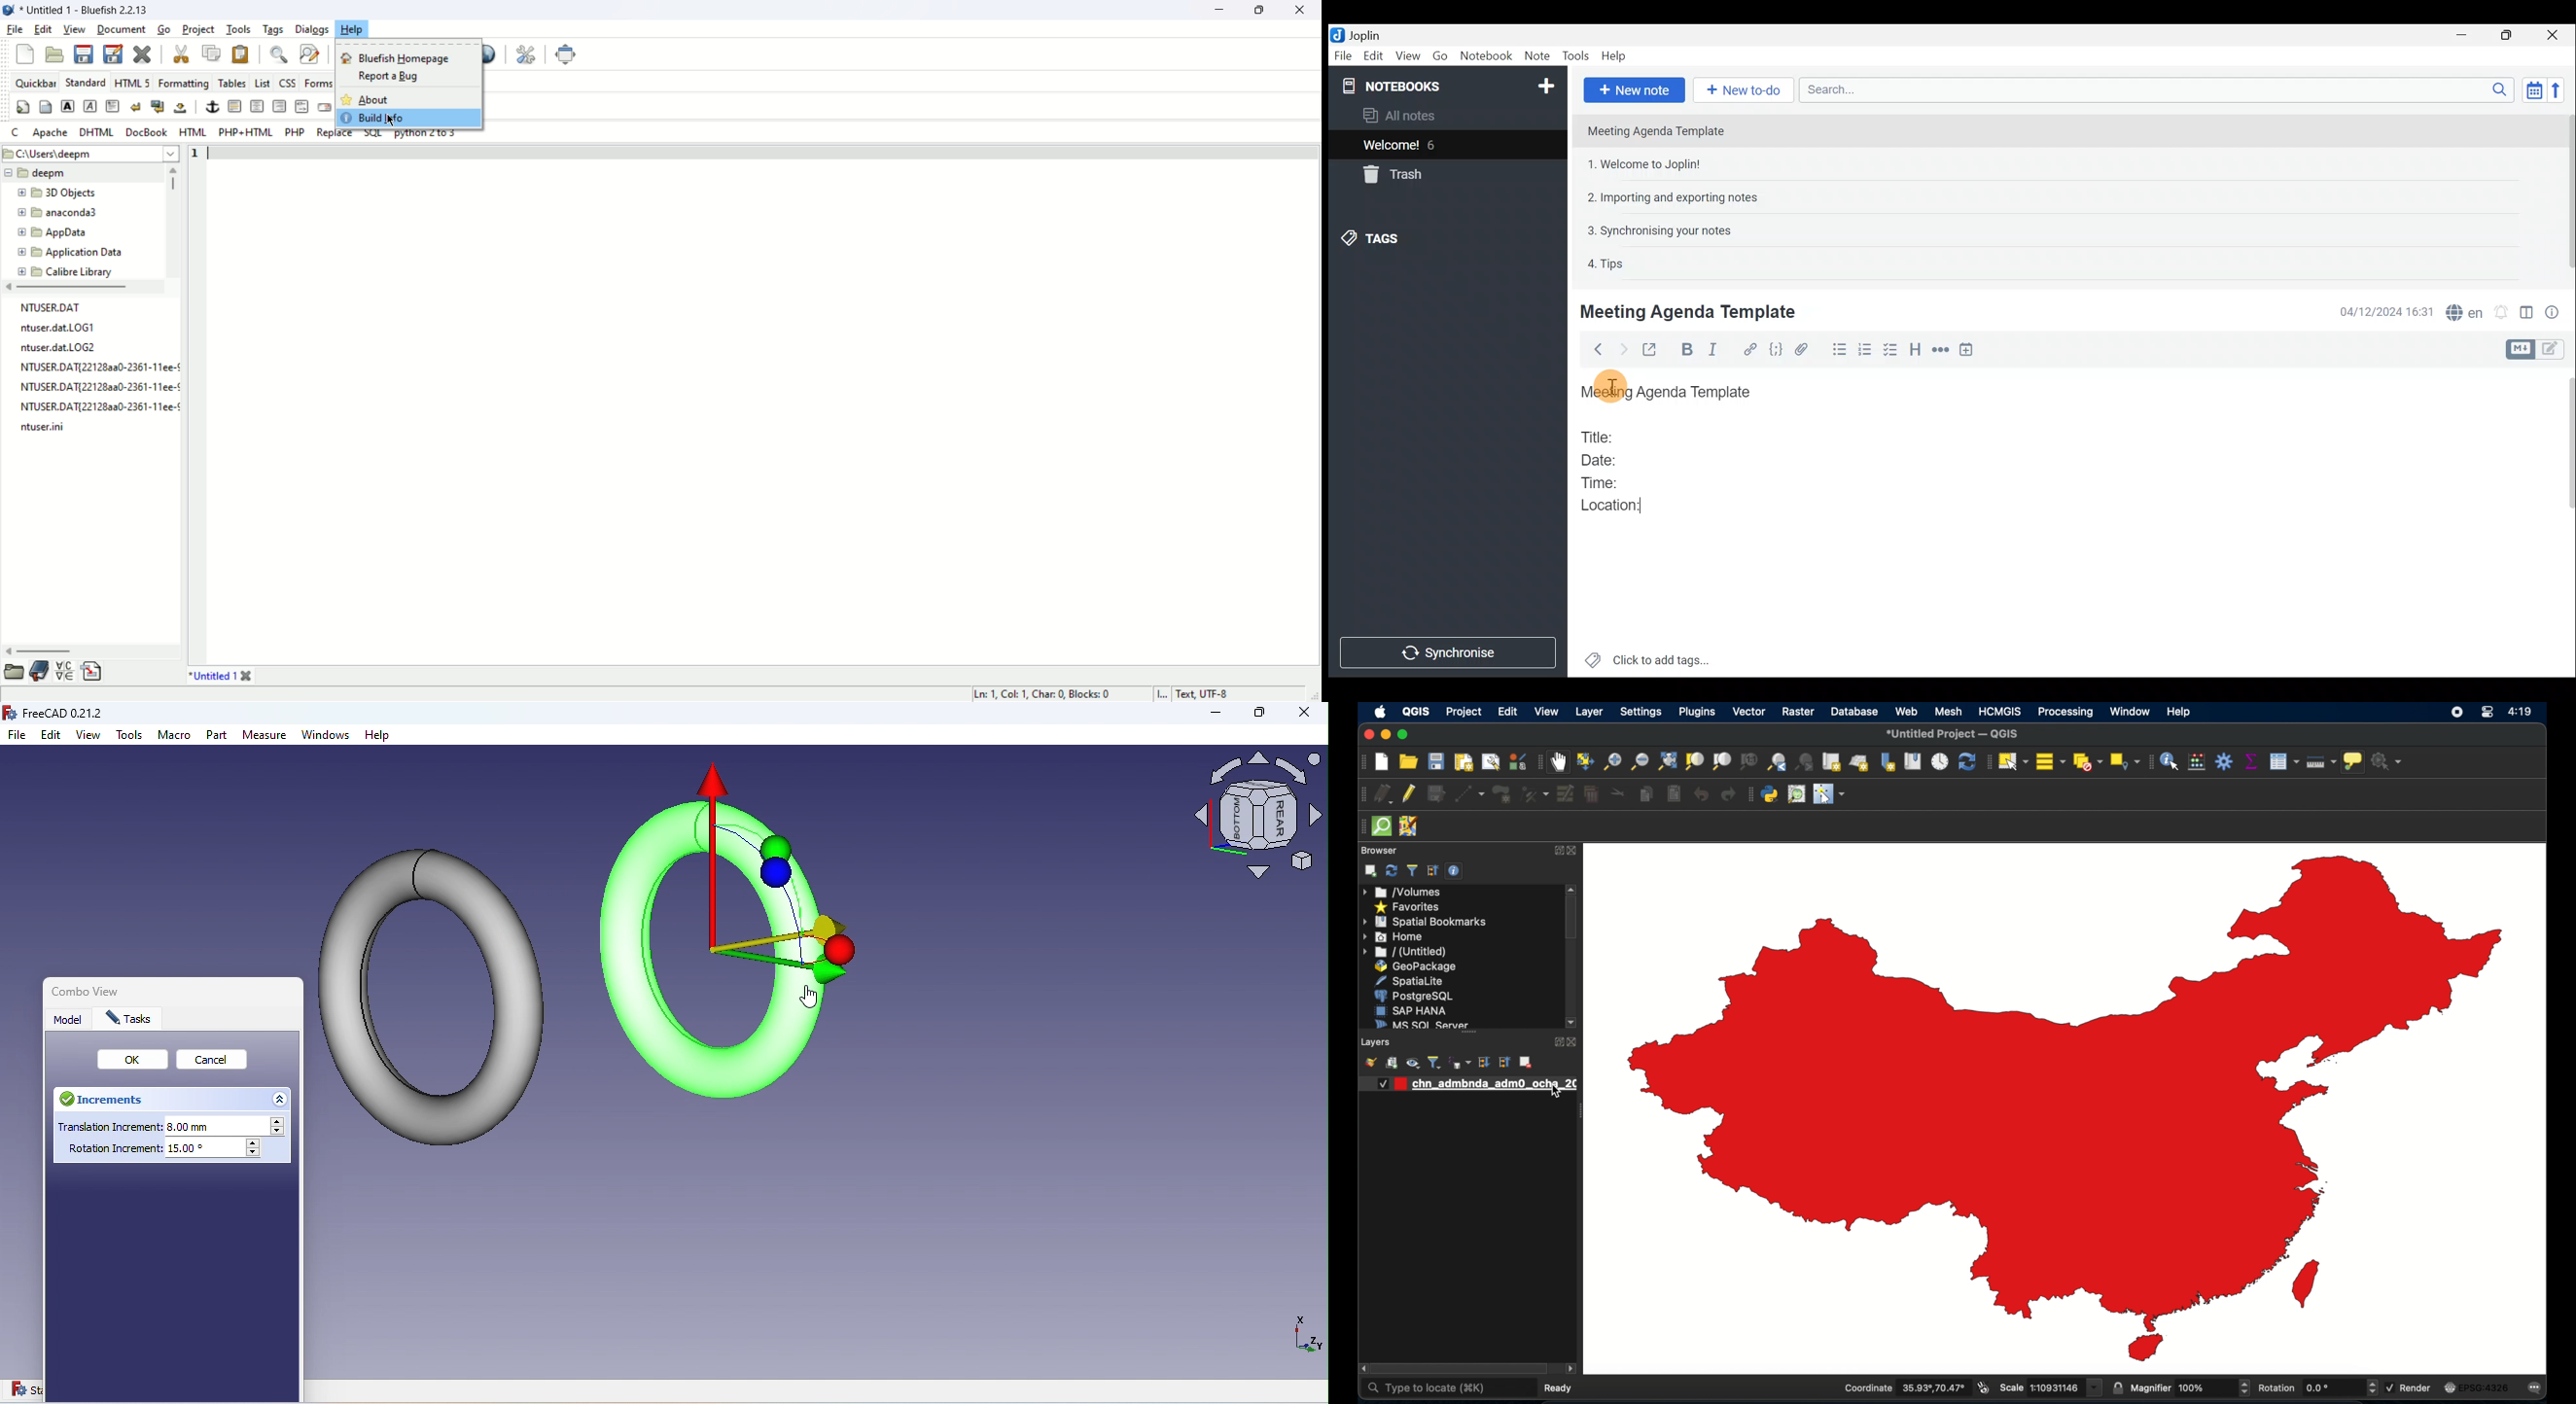 This screenshot has height=1428, width=2576. Describe the element at coordinates (1450, 85) in the screenshot. I see `Notebooks` at that location.